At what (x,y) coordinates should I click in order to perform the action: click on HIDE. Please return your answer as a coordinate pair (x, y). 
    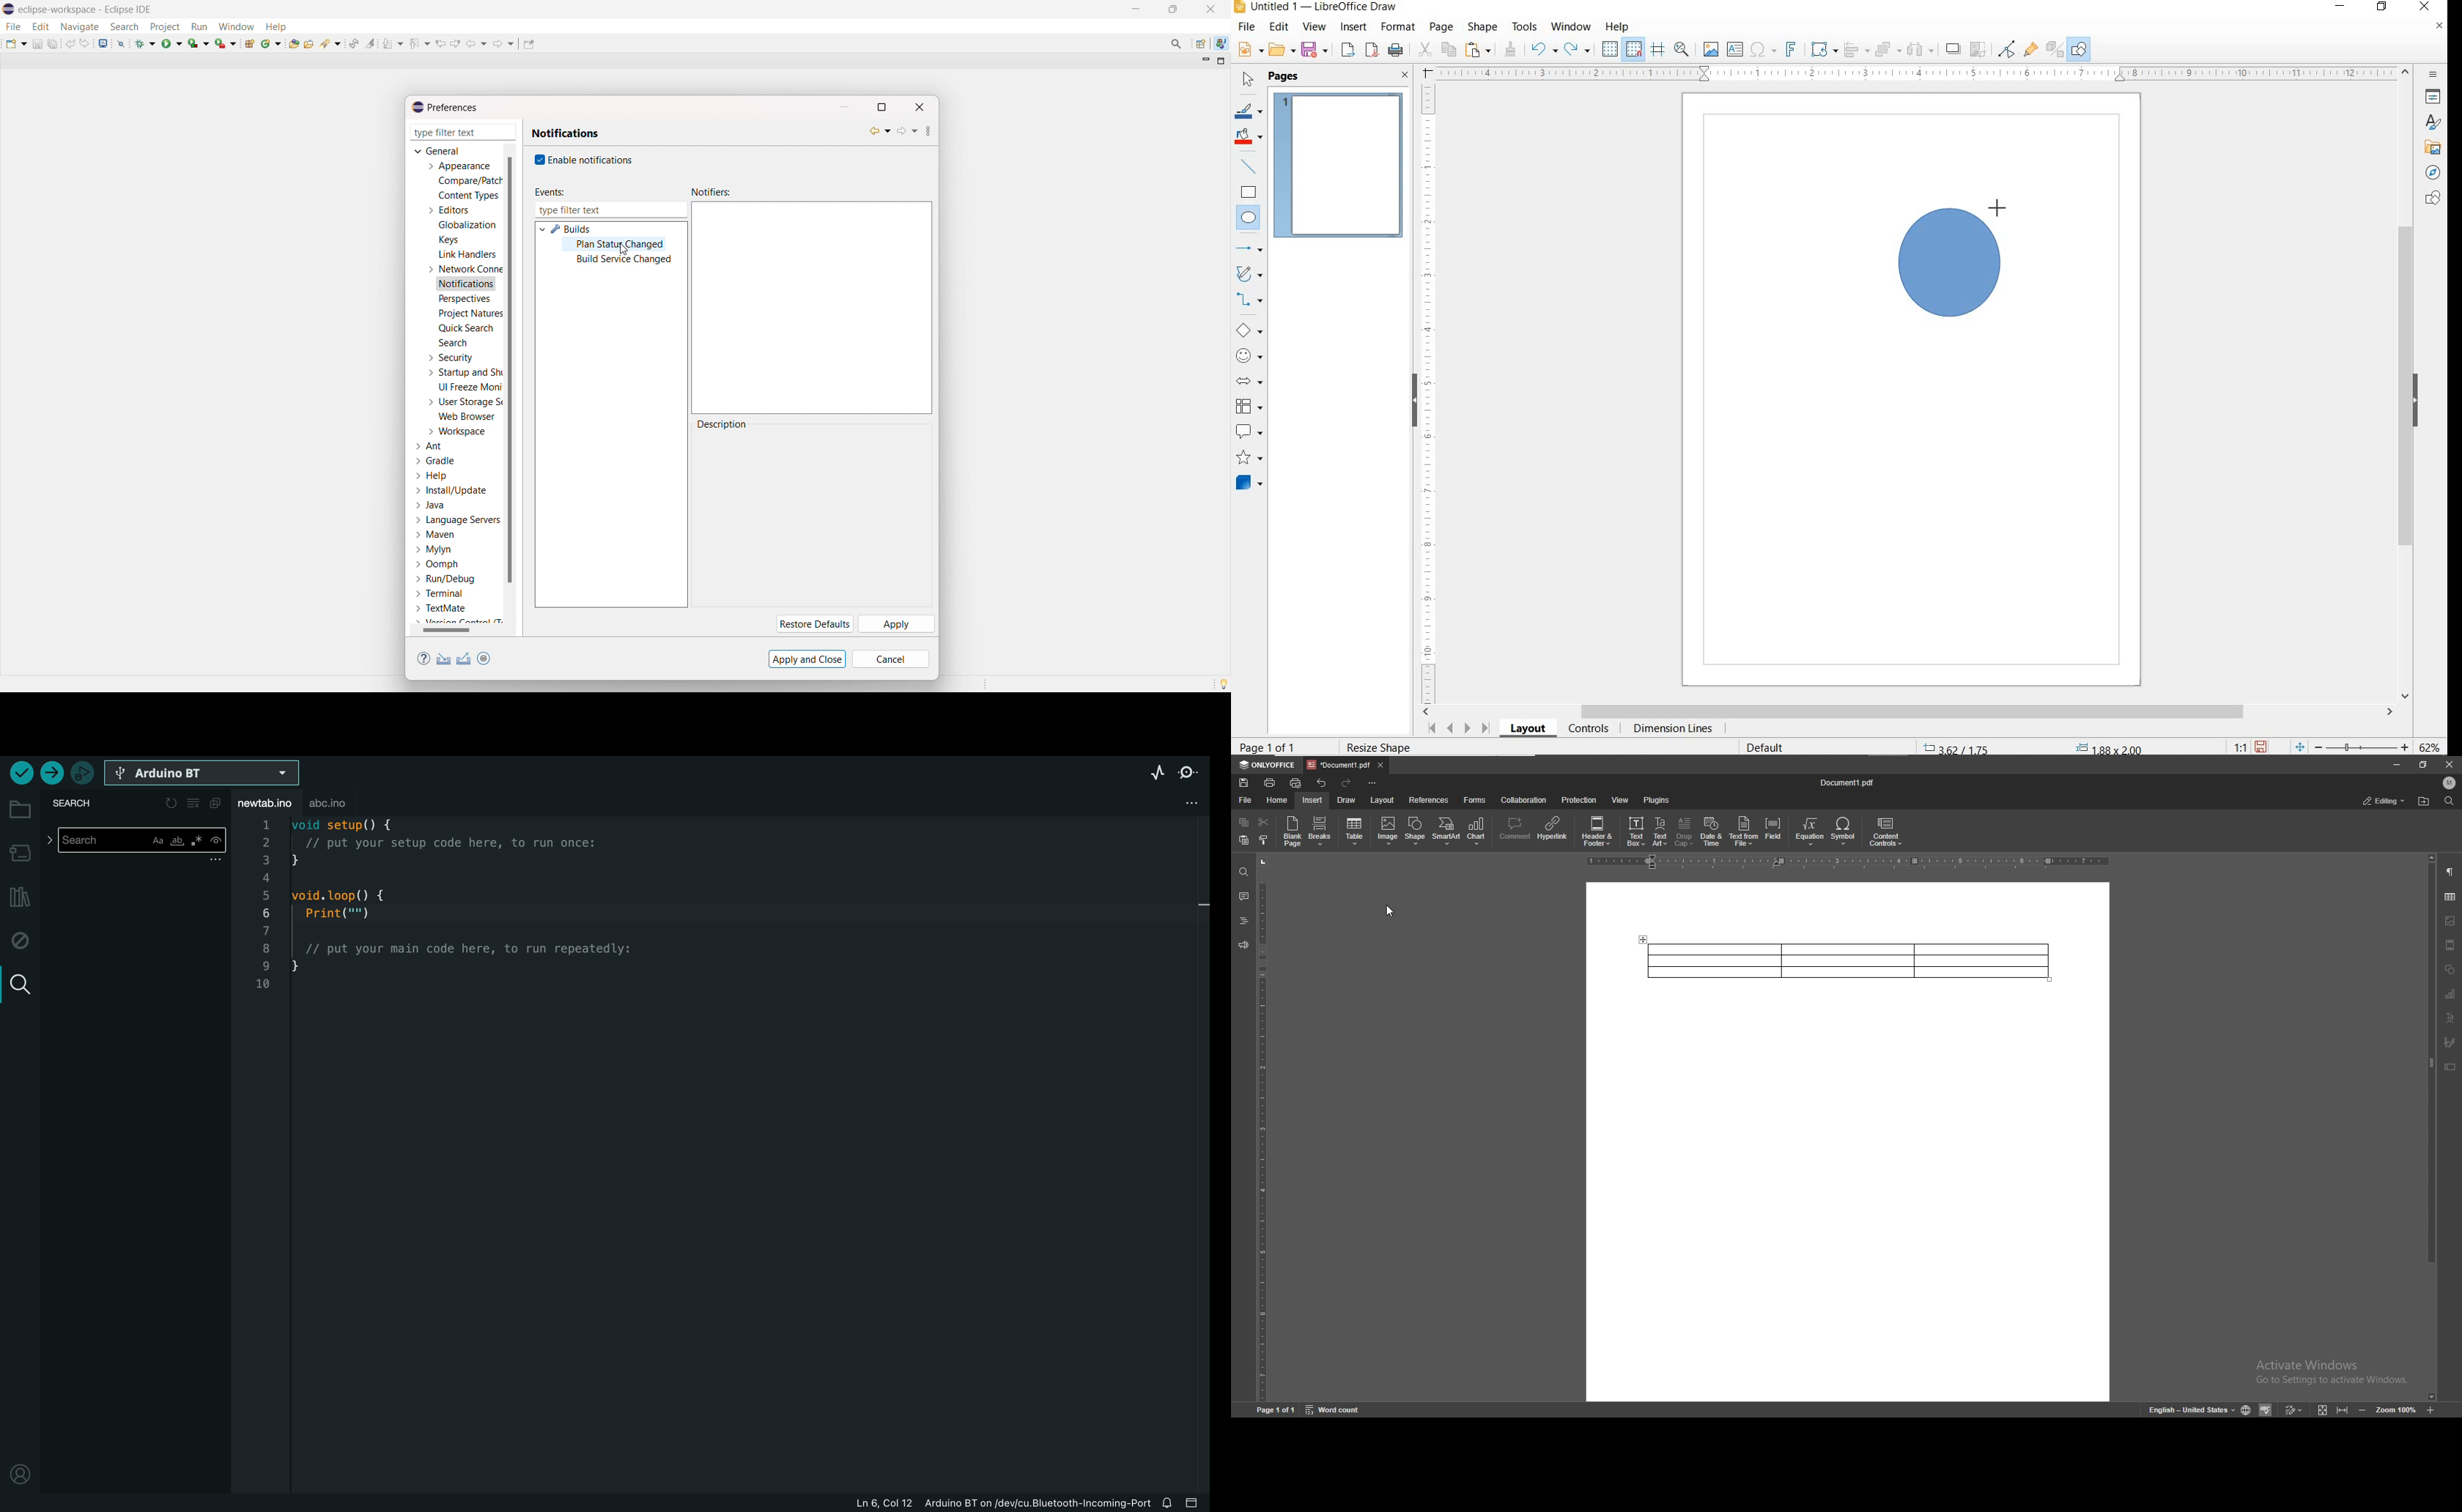
    Looking at the image, I should click on (2420, 400).